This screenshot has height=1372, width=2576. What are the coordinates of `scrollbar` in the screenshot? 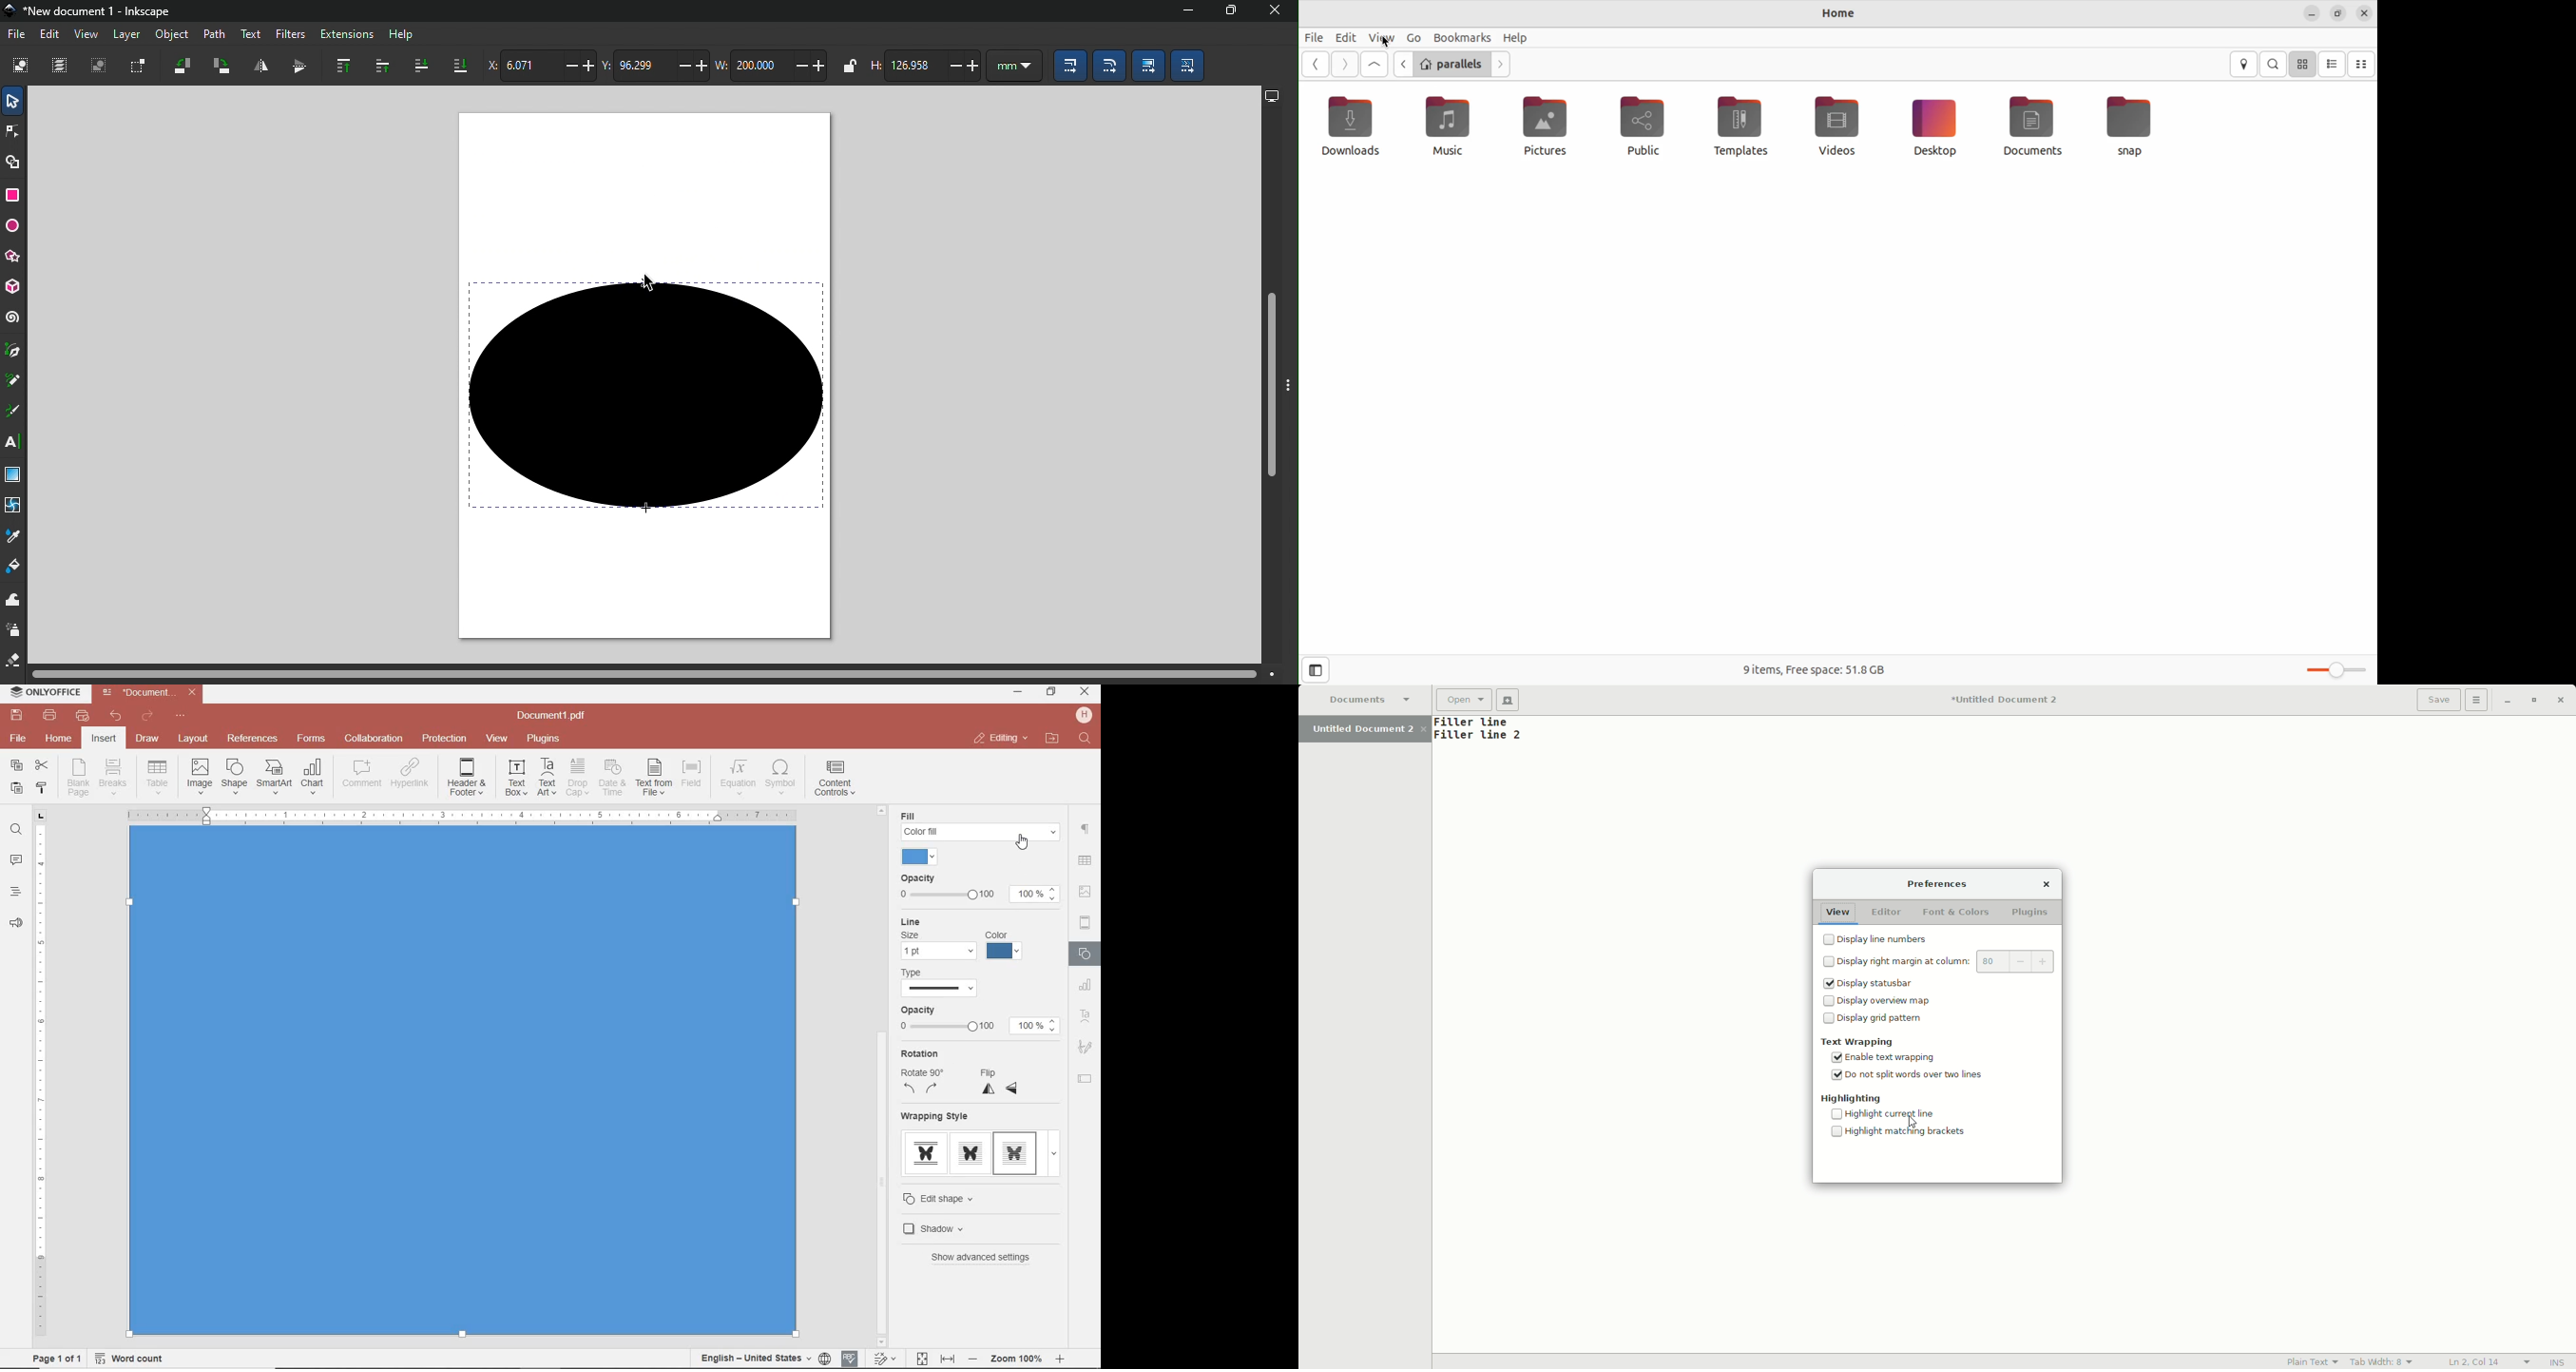 It's located at (1067, 1193).